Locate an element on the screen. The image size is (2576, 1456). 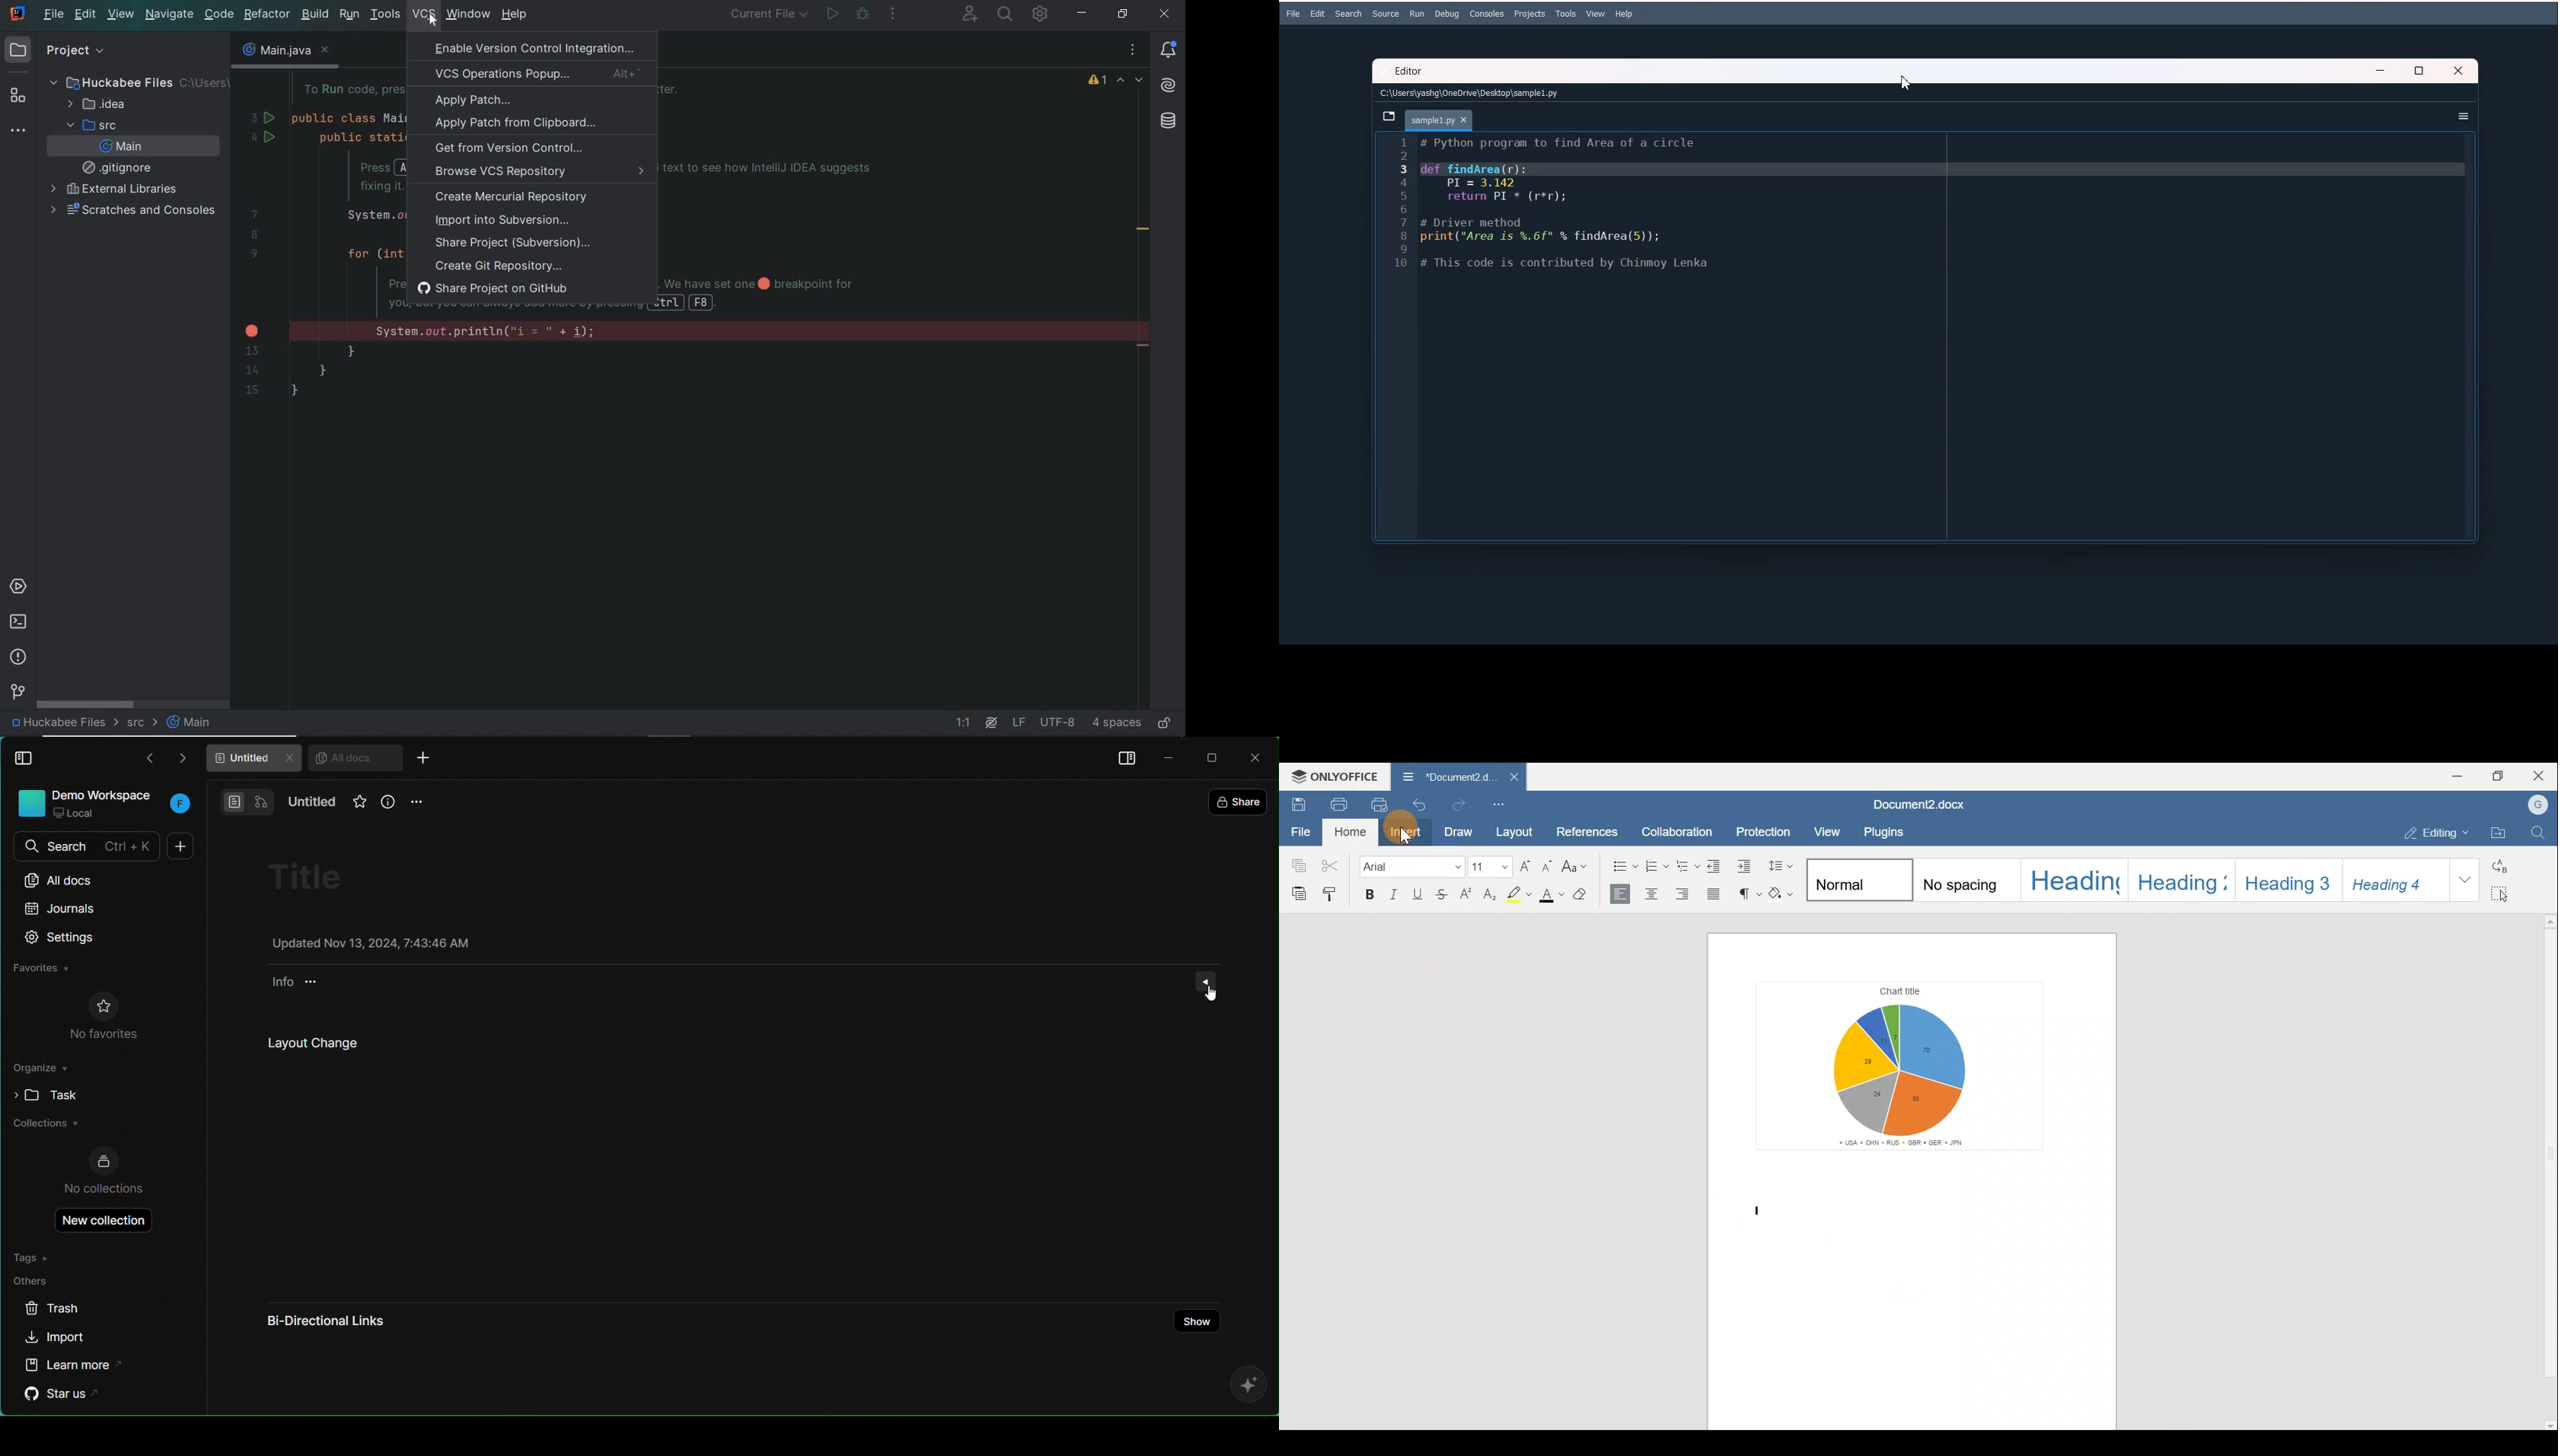
Document name is located at coordinates (1921, 803).